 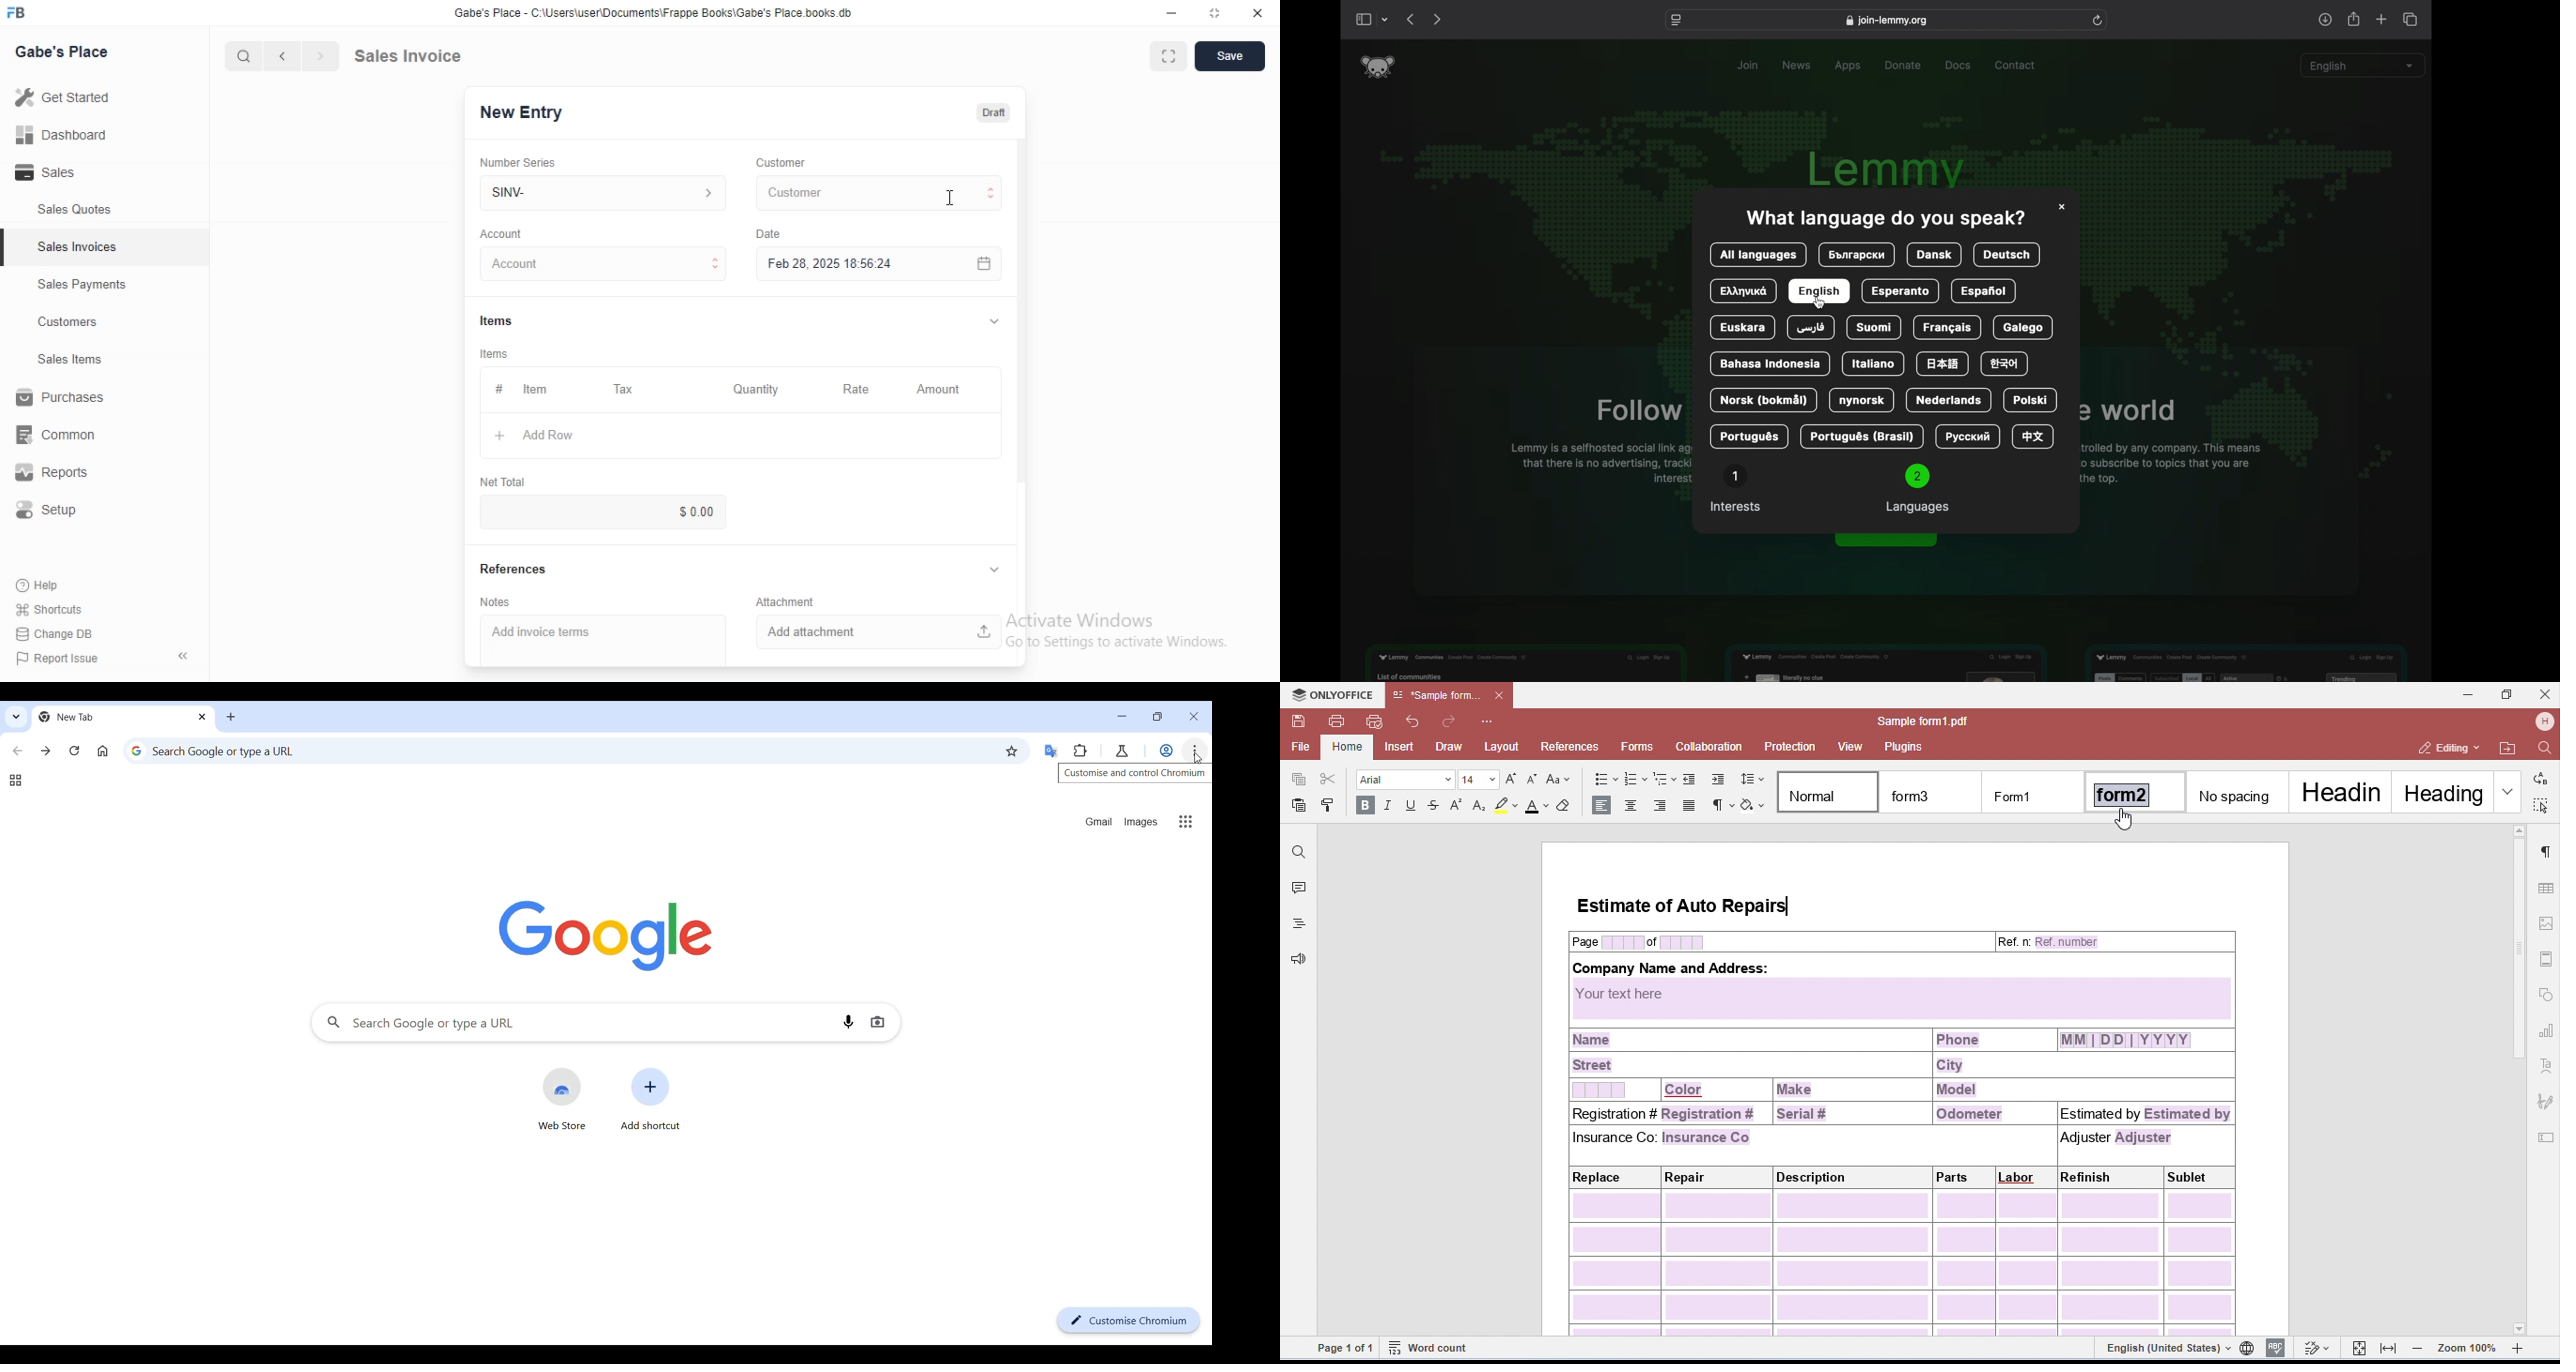 I want to click on show sidebar, so click(x=1363, y=20).